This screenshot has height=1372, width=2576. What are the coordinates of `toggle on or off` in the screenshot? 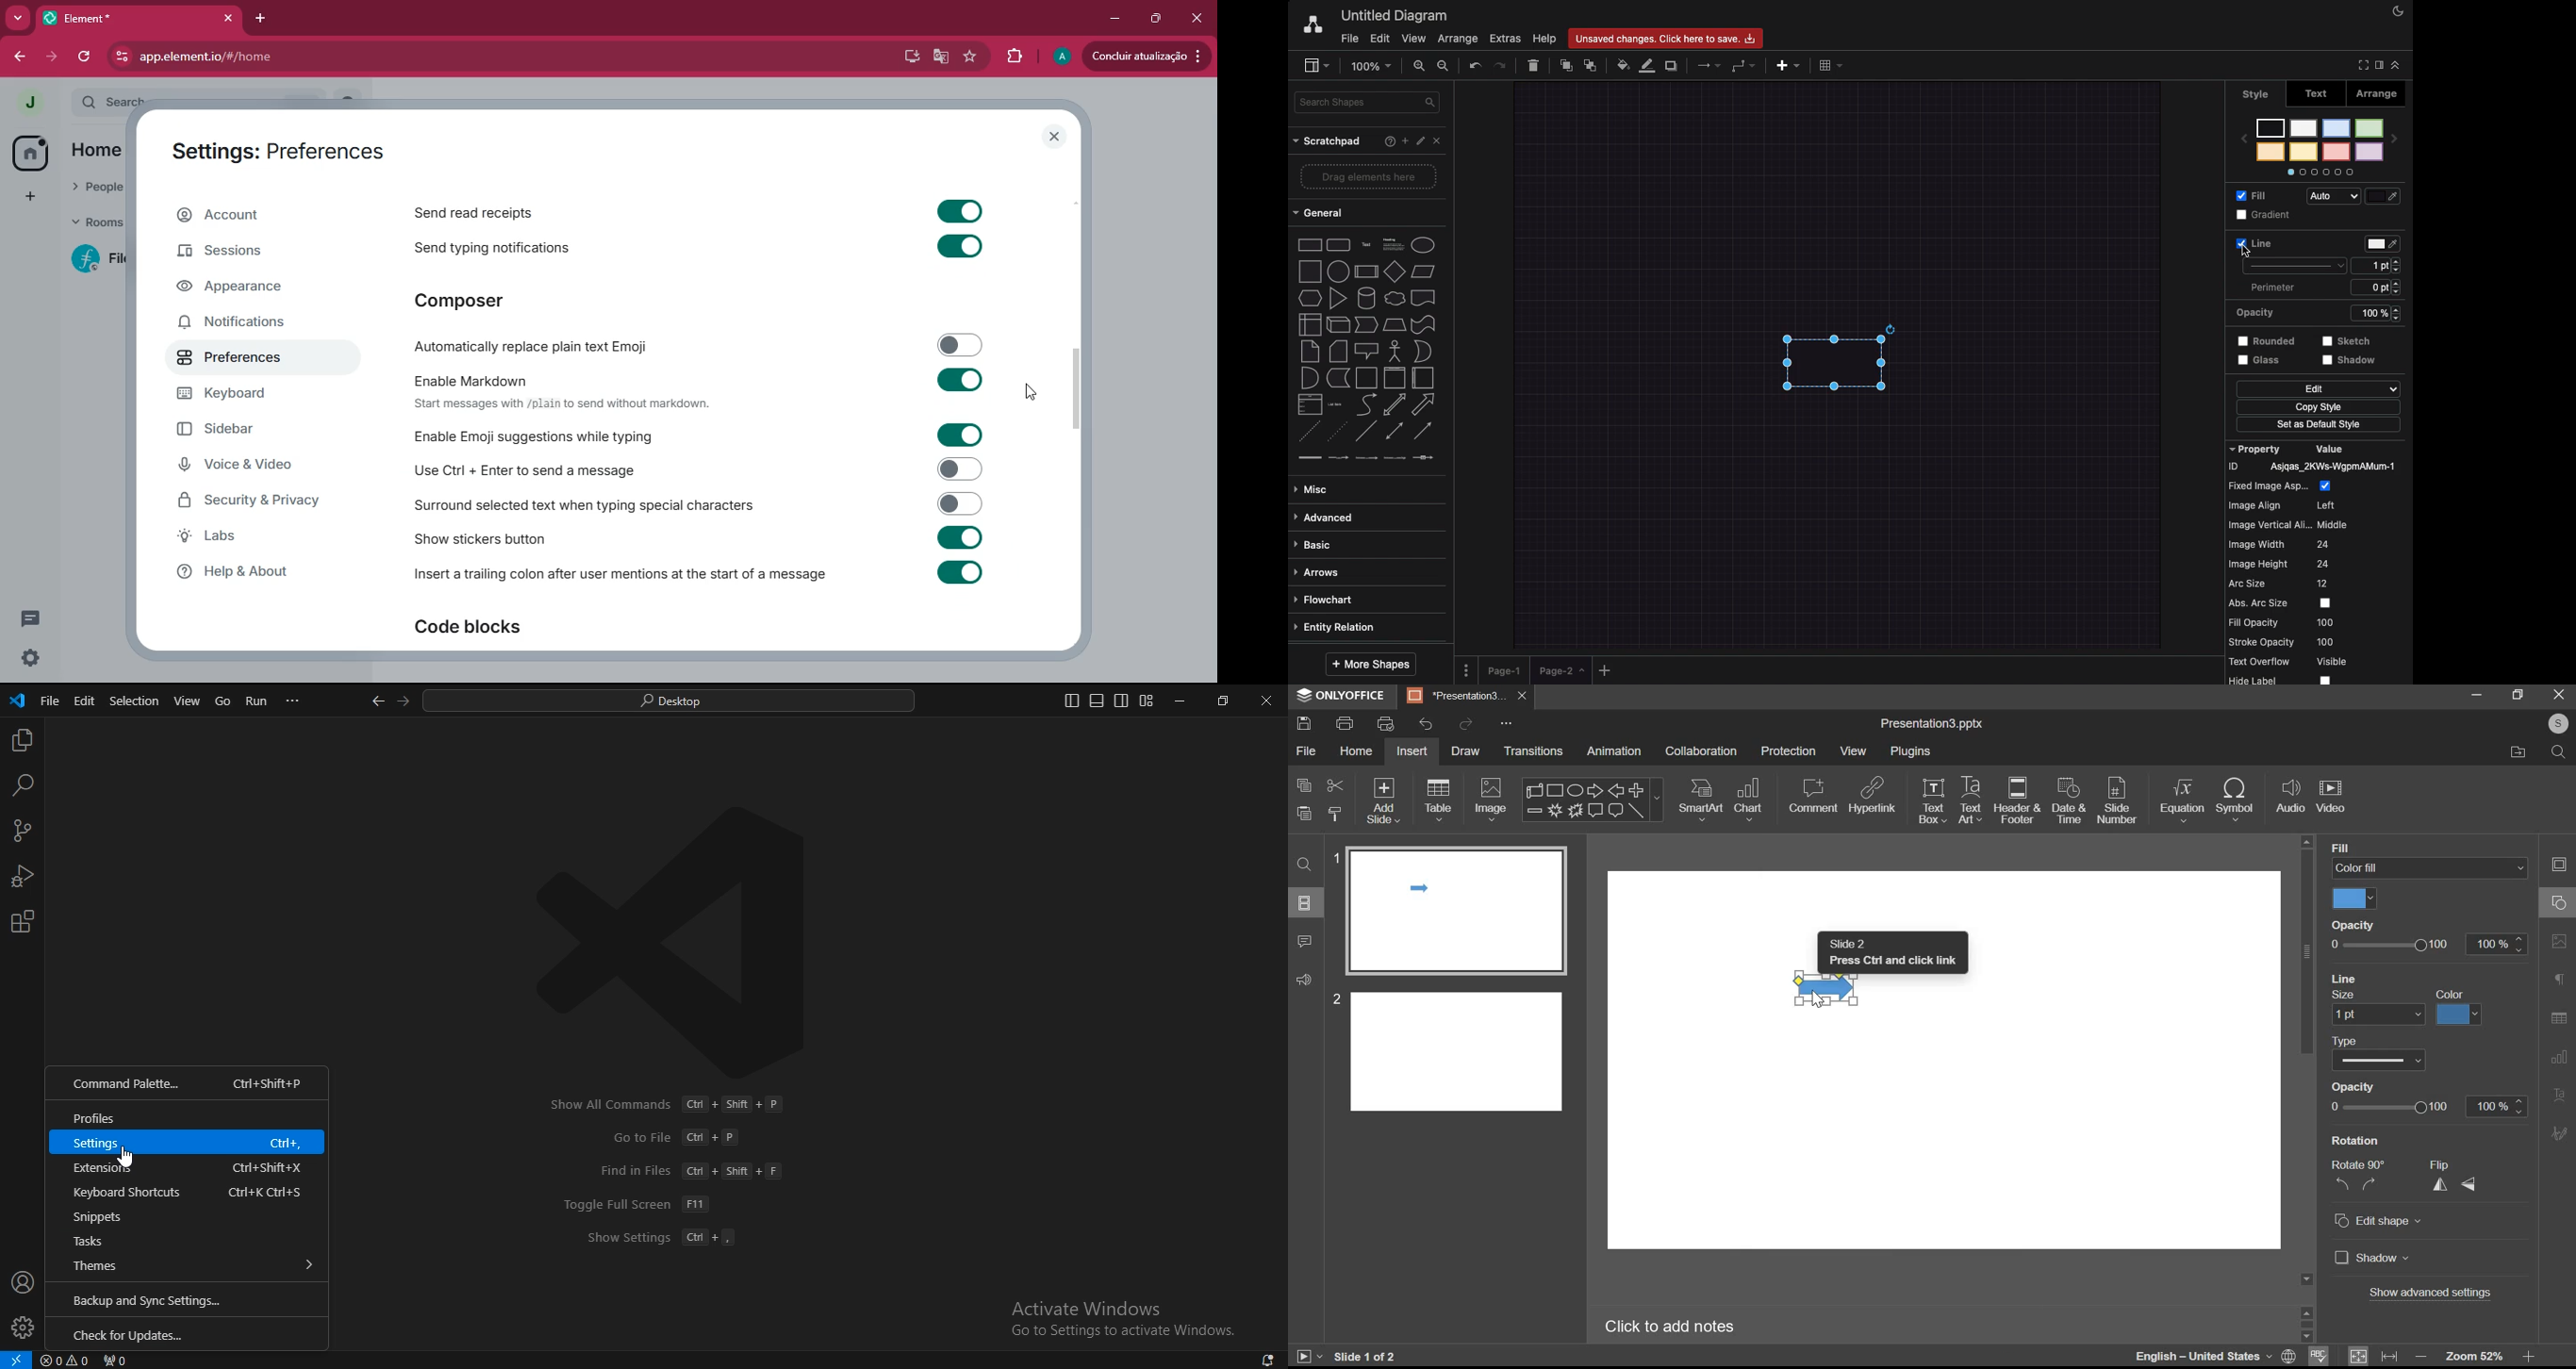 It's located at (956, 343).